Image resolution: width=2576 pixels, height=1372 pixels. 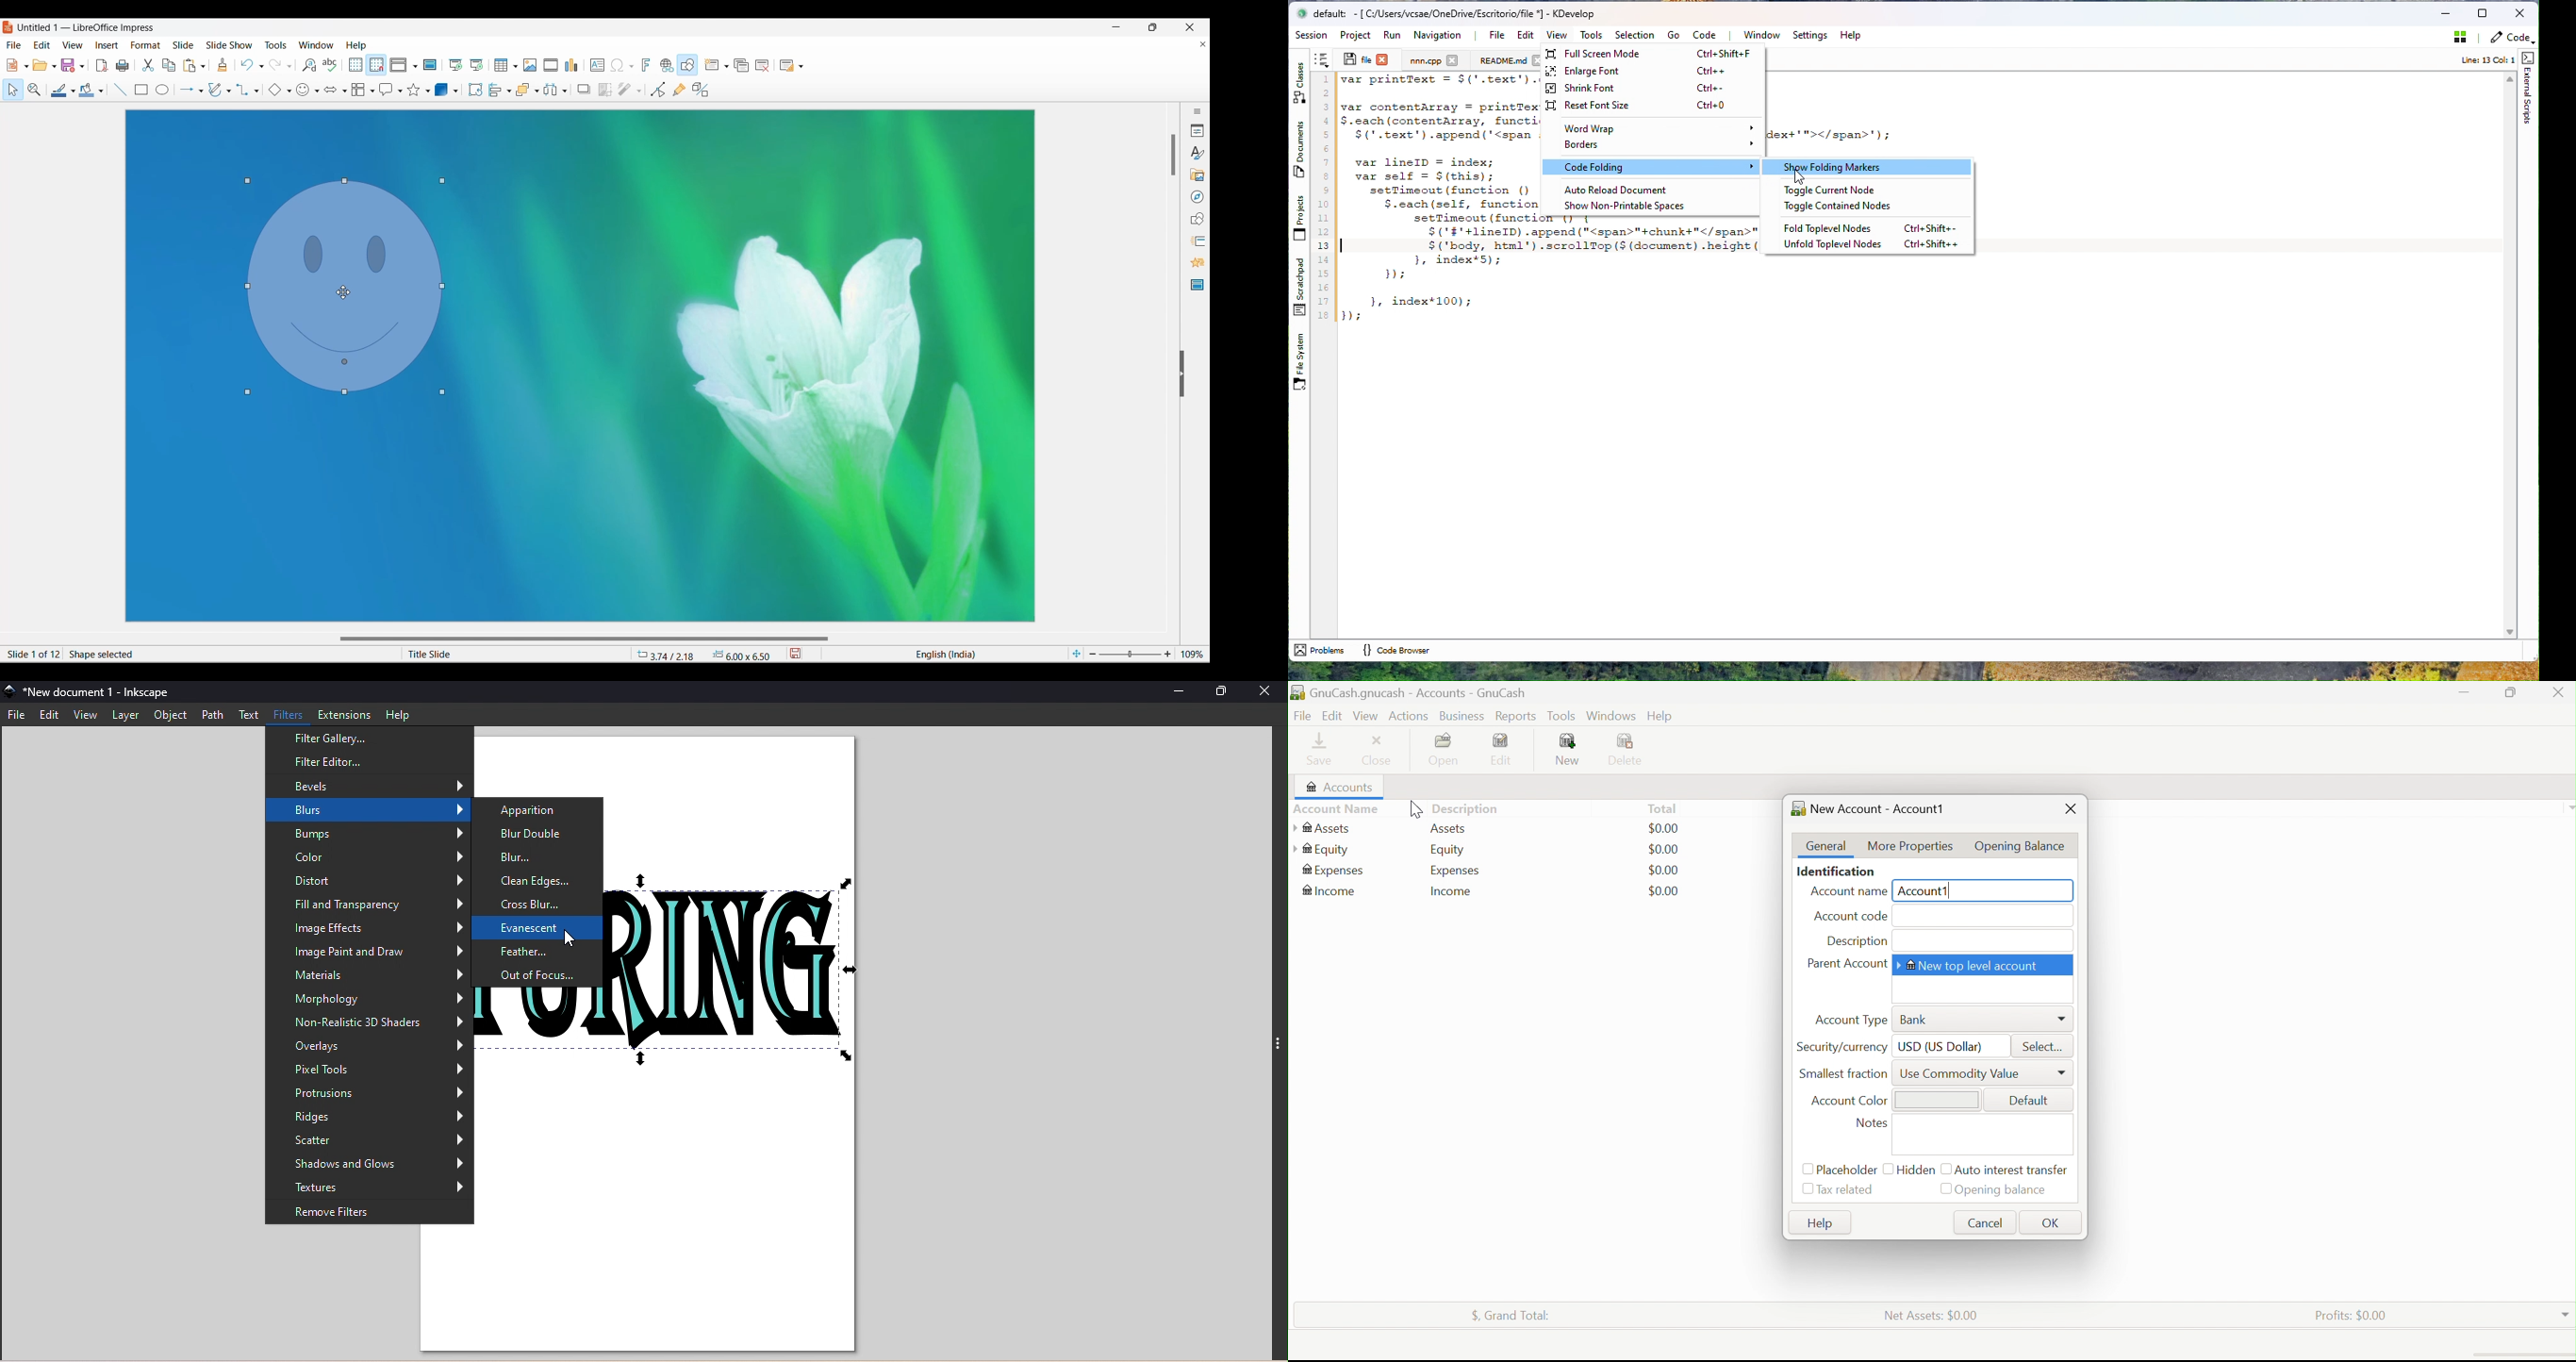 I want to click on Clean edges, so click(x=534, y=880).